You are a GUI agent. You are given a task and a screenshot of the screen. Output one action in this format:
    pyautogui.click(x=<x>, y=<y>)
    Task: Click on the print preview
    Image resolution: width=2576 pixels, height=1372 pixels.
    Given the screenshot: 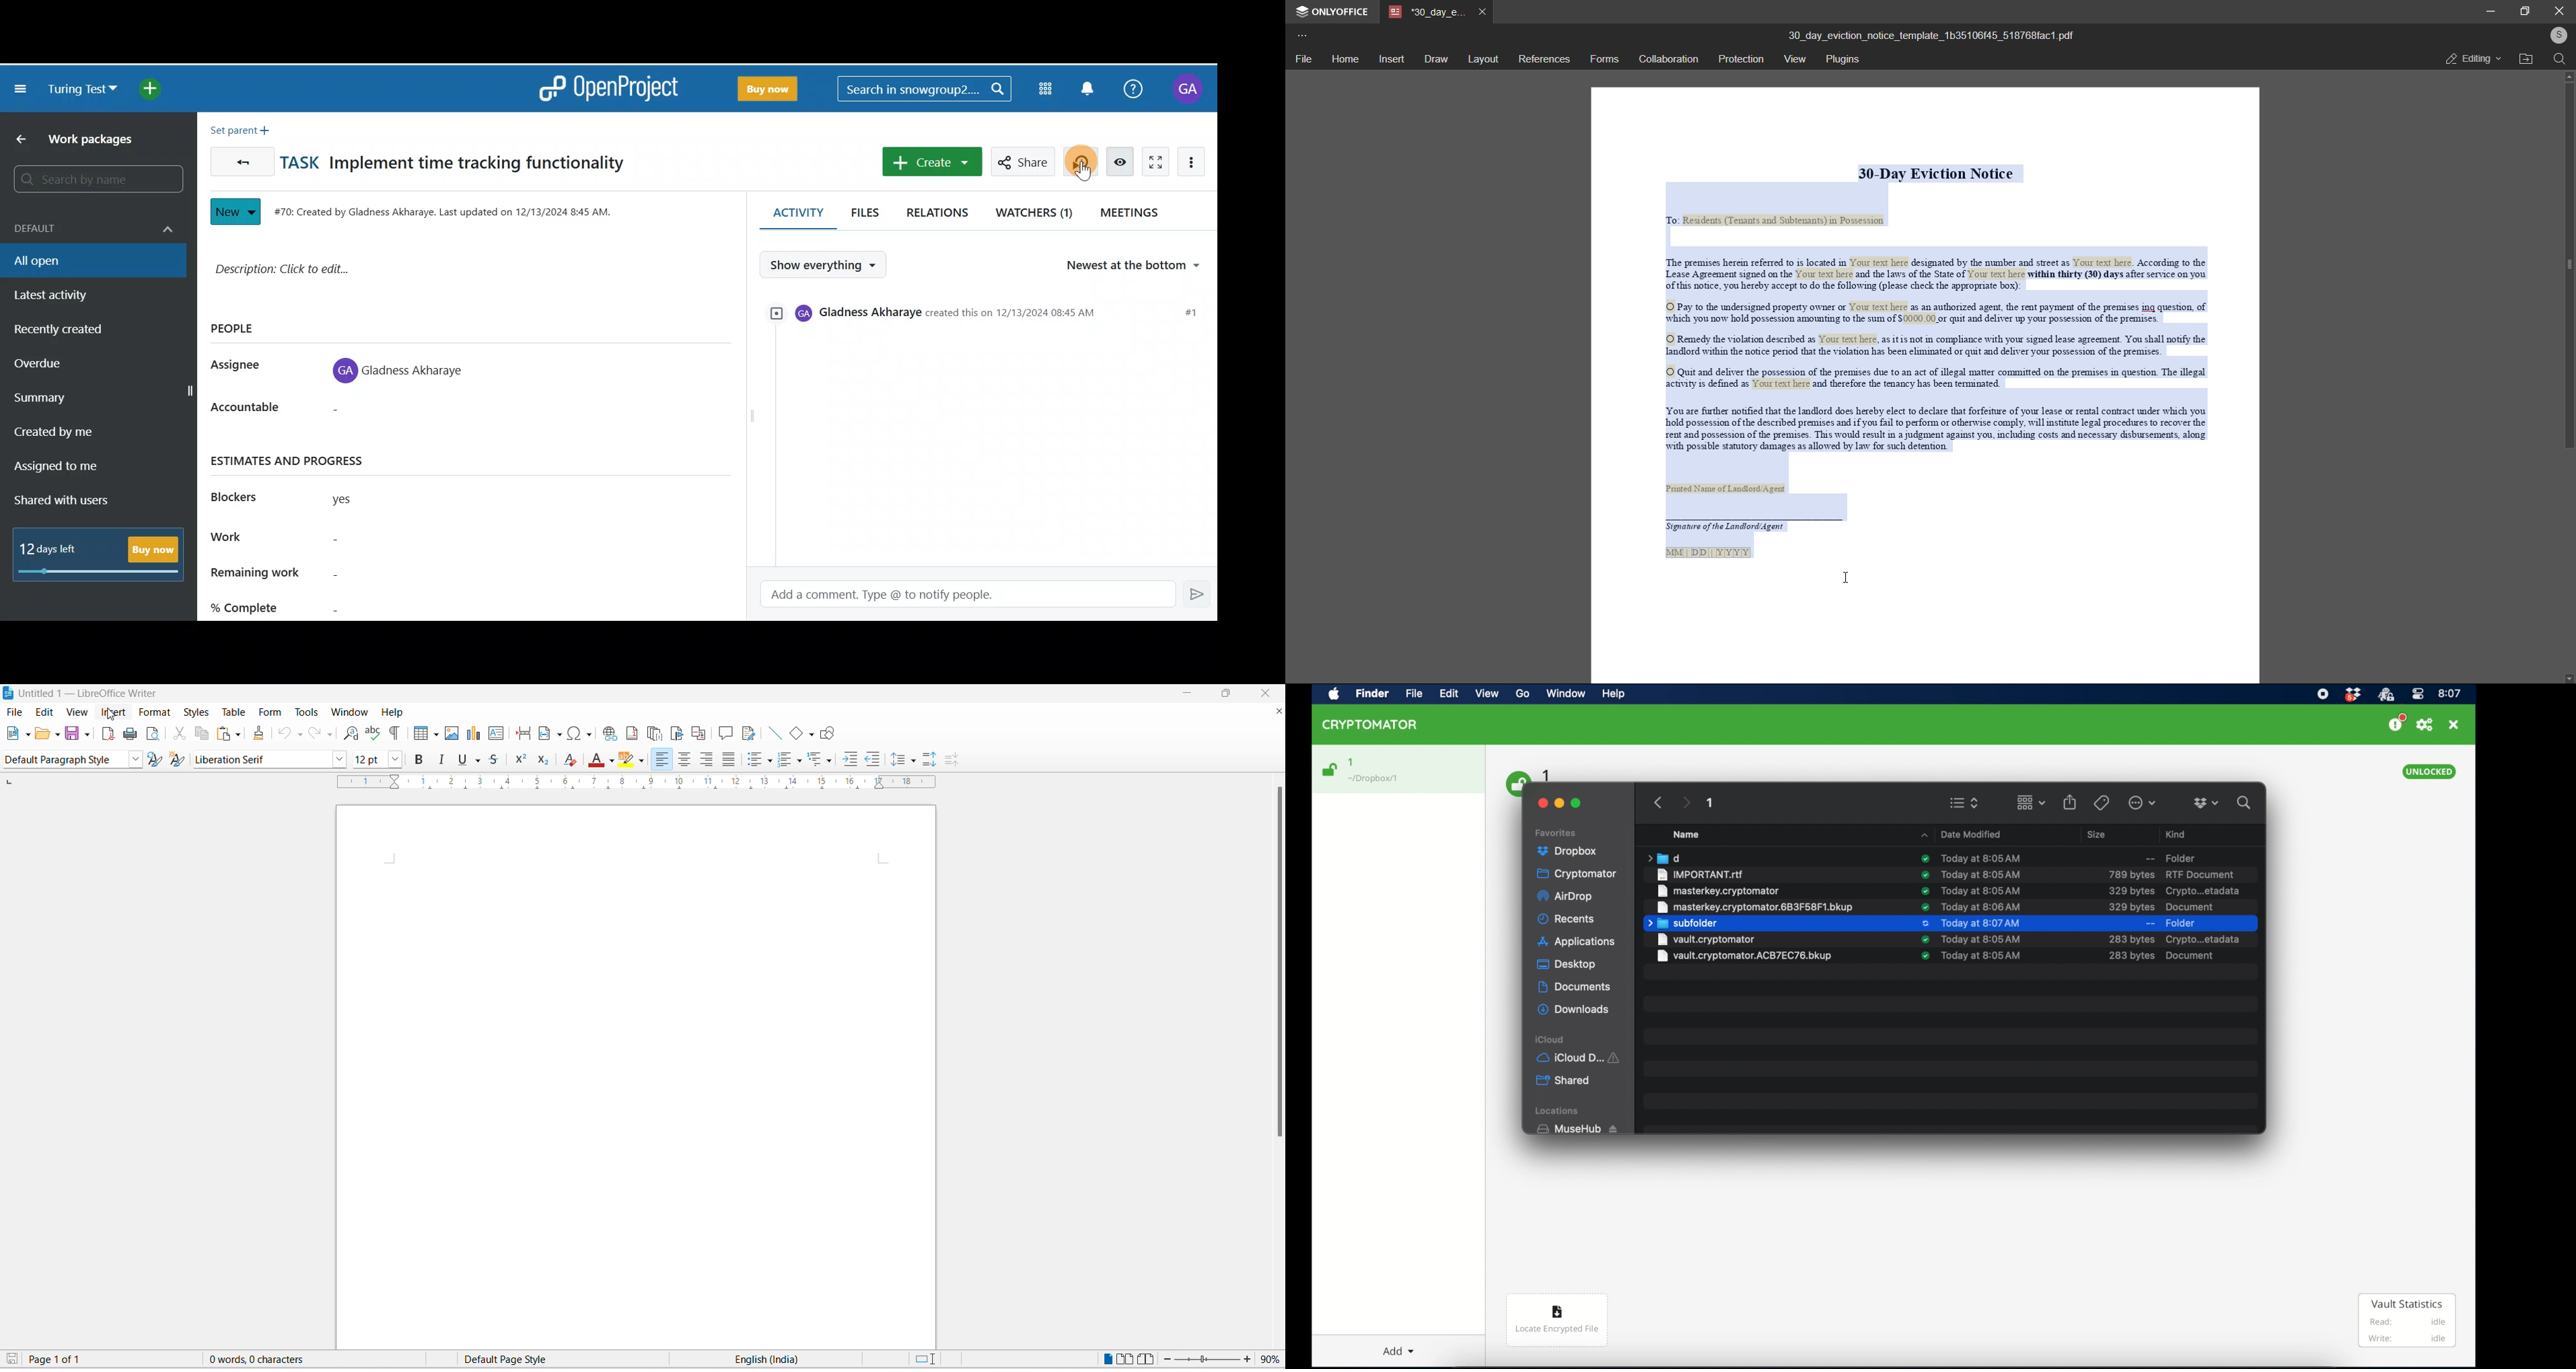 What is the action you would take?
    pyautogui.click(x=154, y=733)
    